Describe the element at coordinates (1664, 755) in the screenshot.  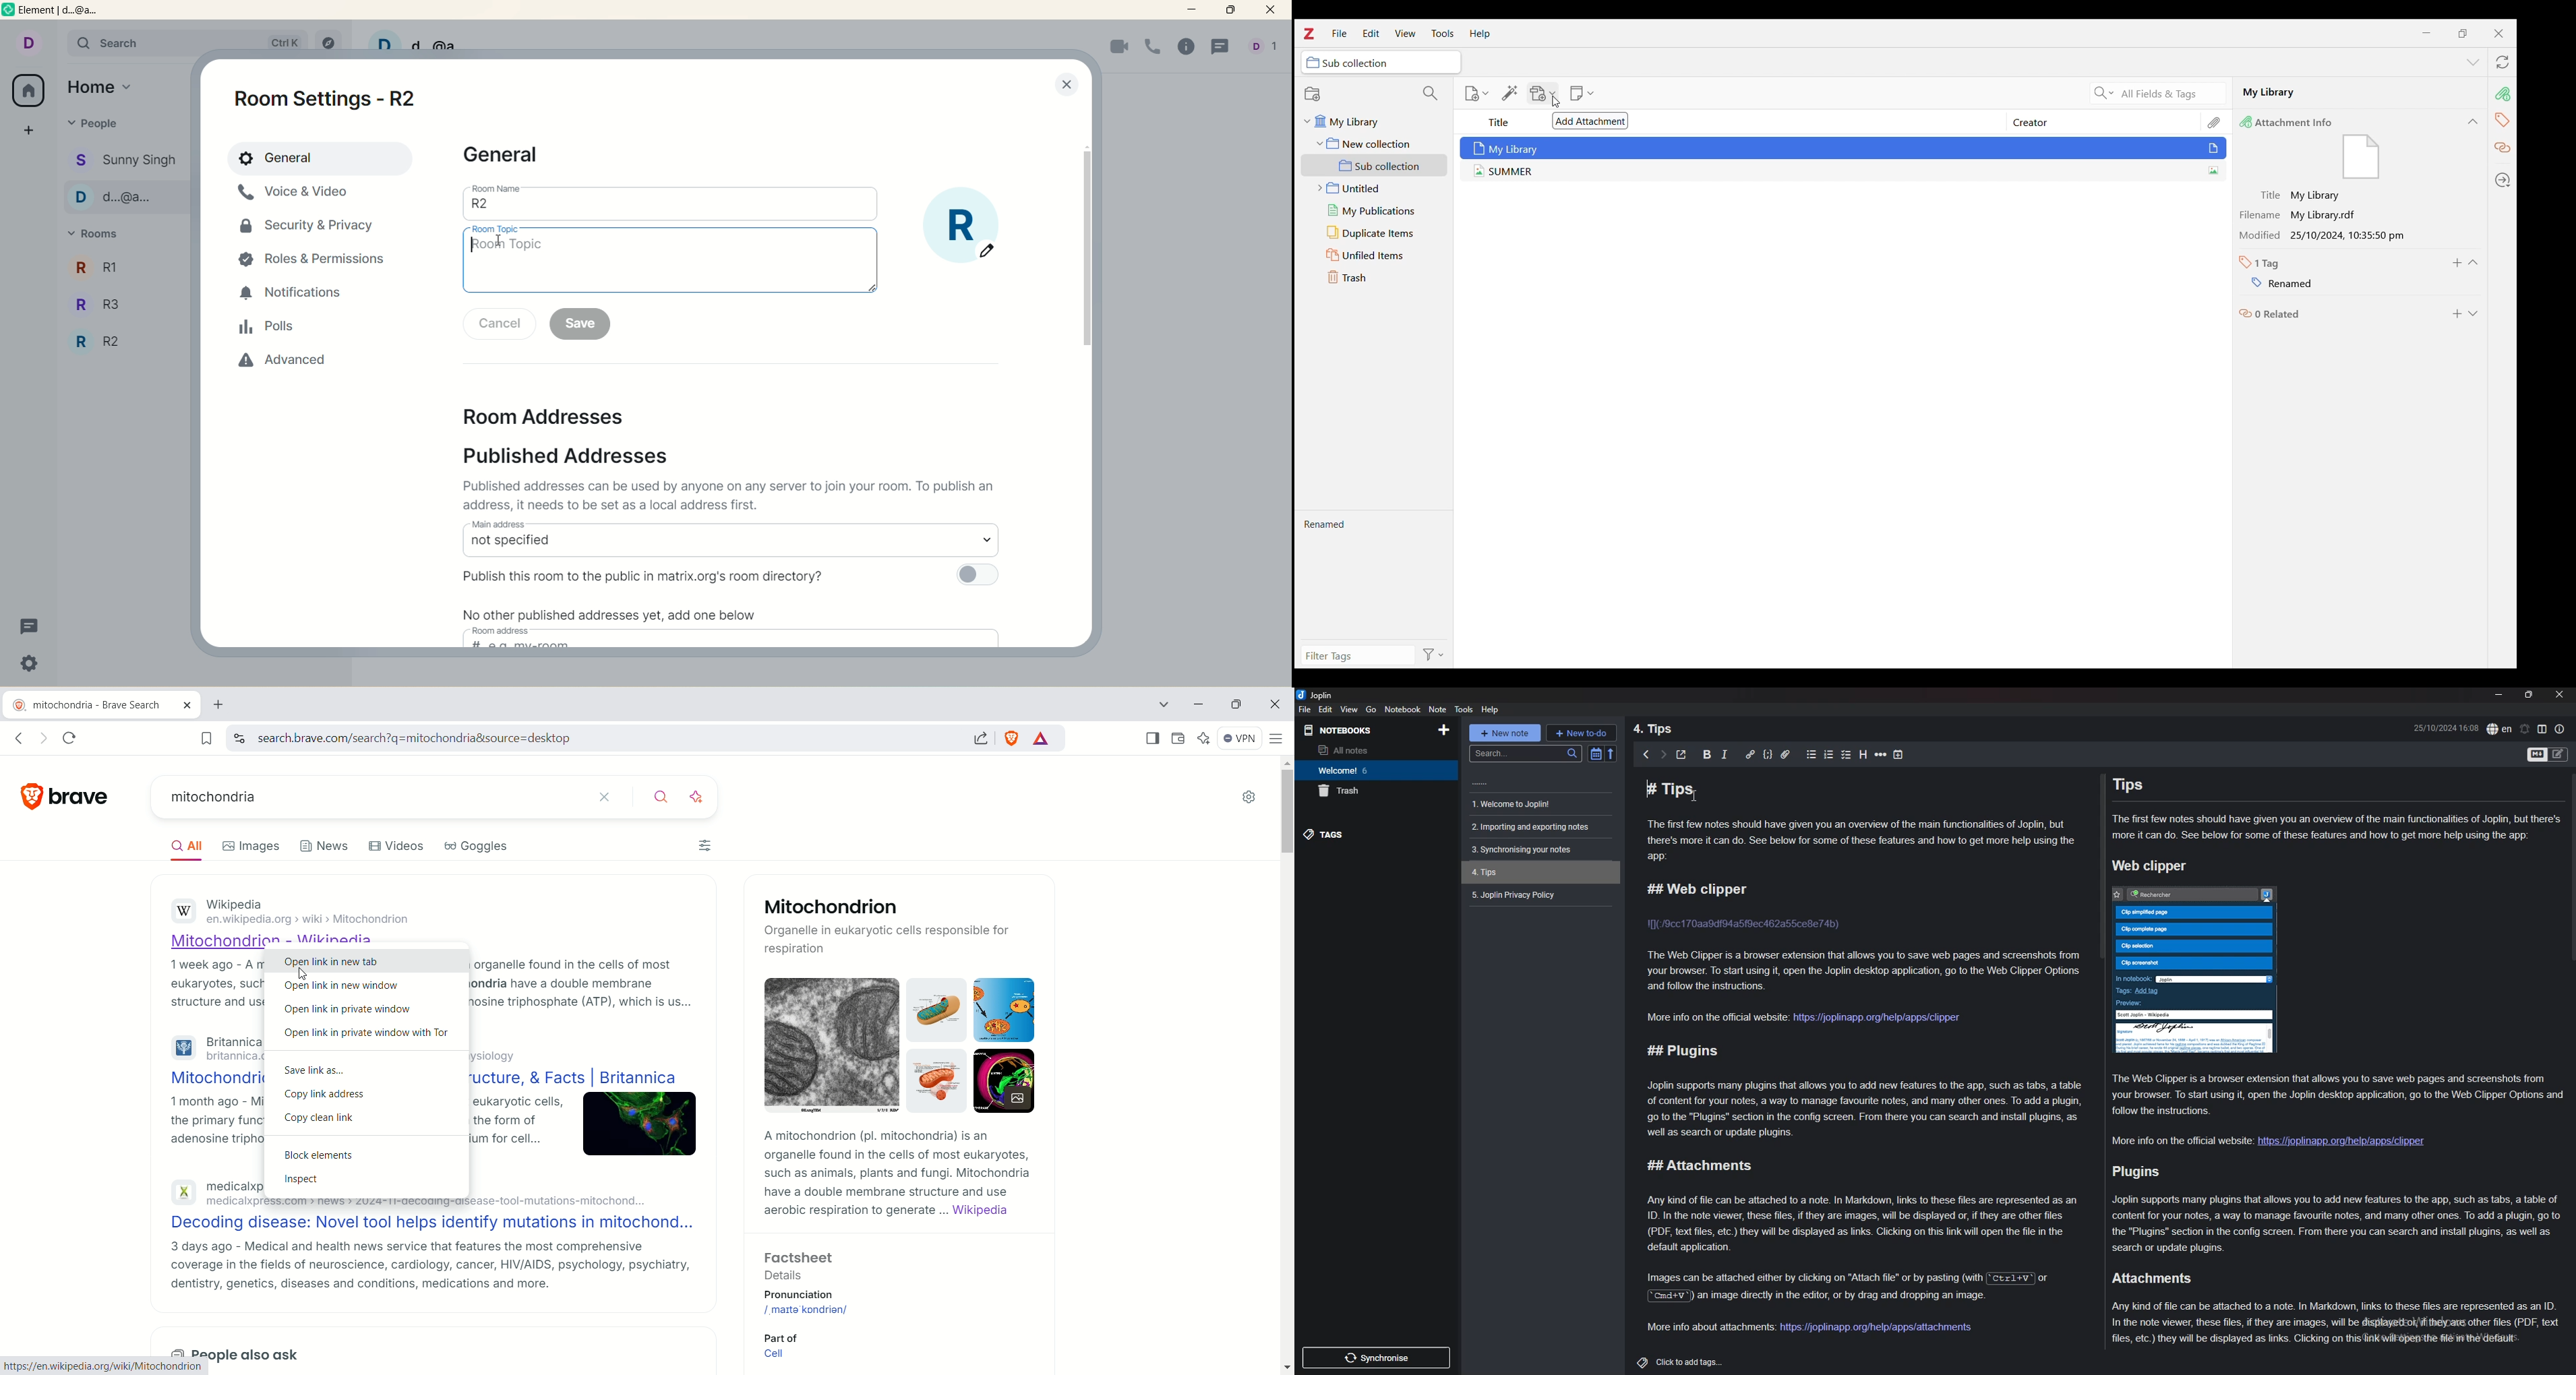
I see `next` at that location.